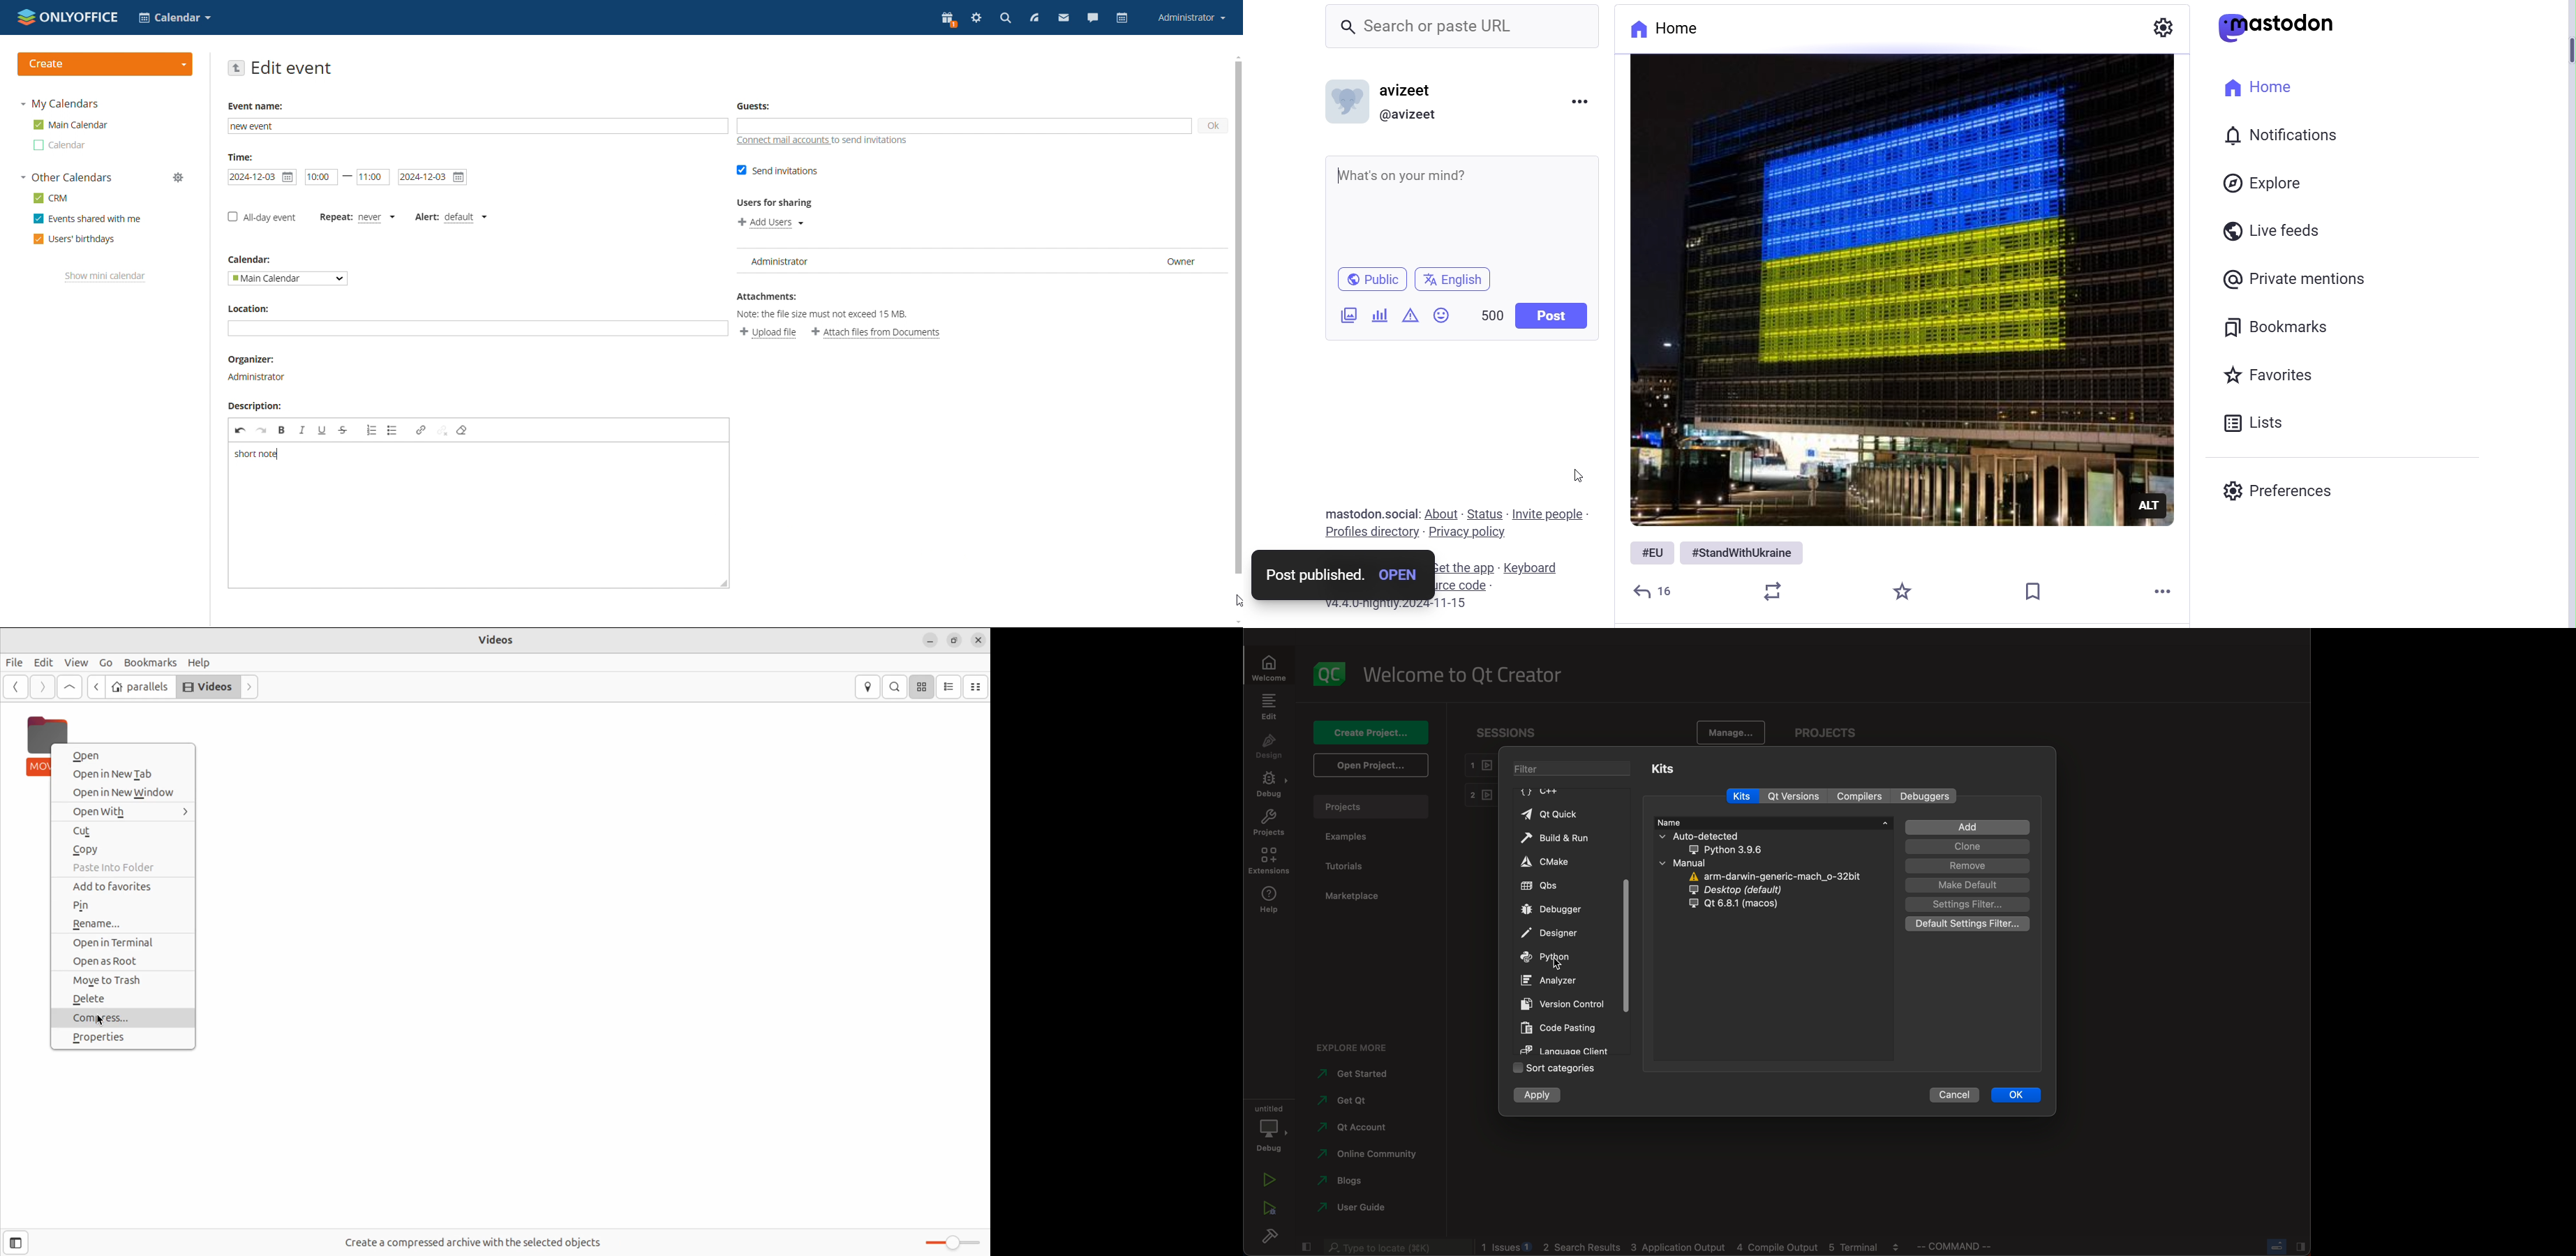 The image size is (2576, 1260). Describe the element at coordinates (1540, 1097) in the screenshot. I see `apply` at that location.